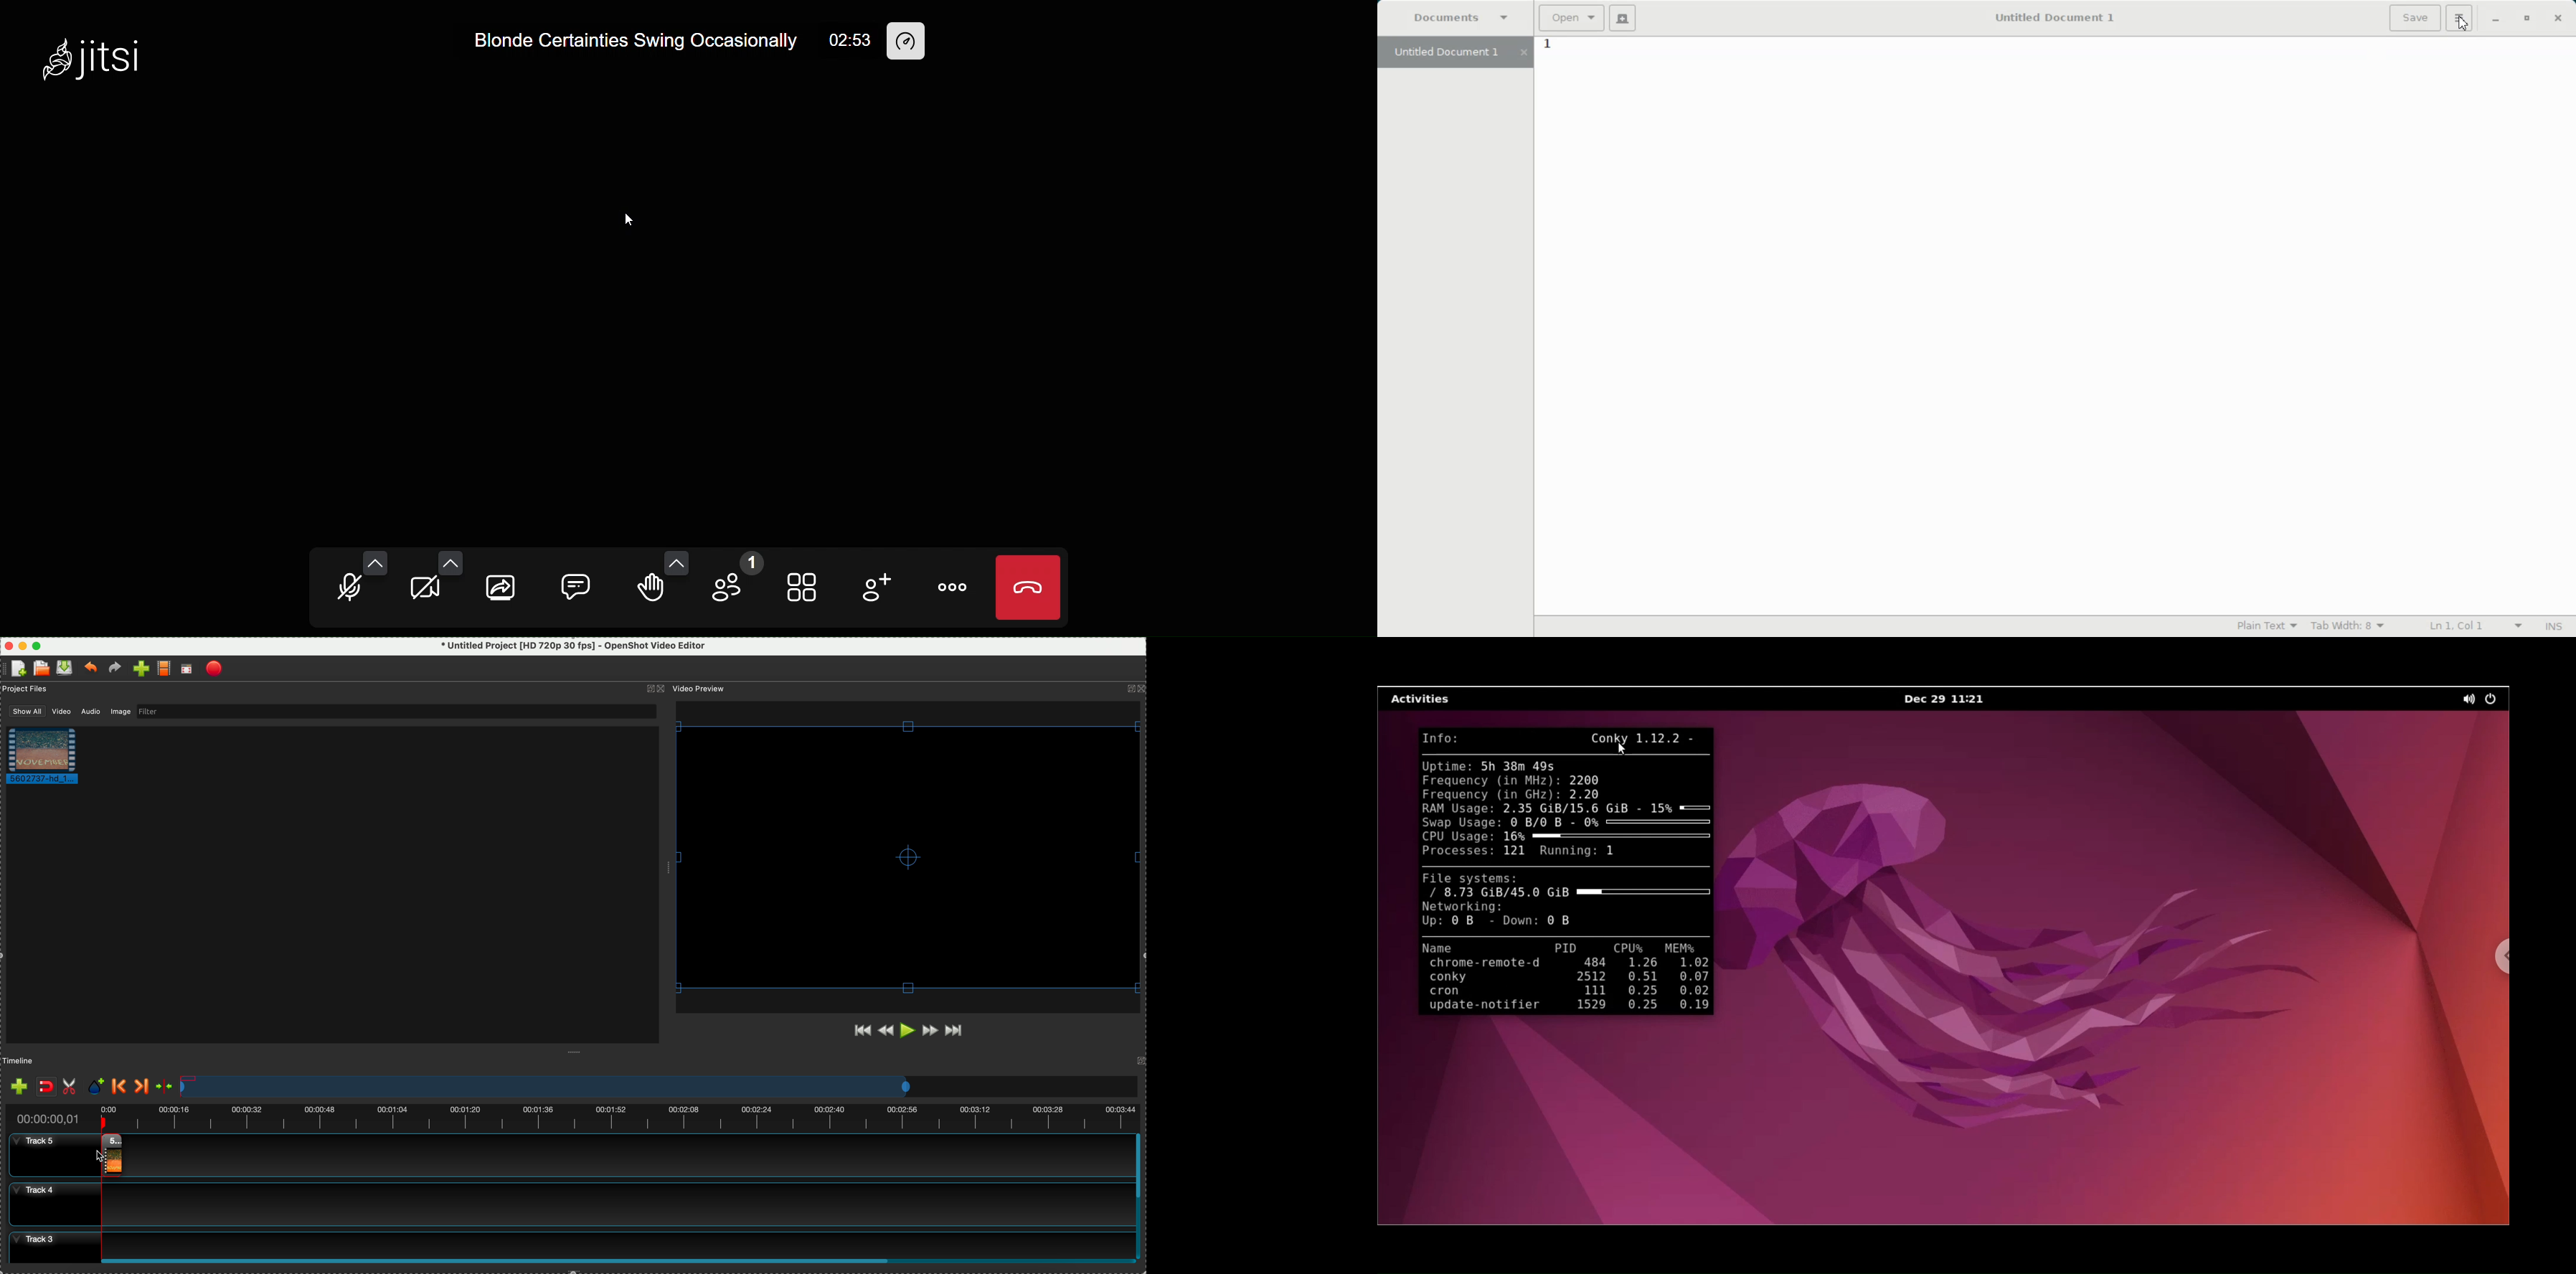 Image resolution: width=2576 pixels, height=1288 pixels. I want to click on center the timeline on the playhead, so click(166, 1086).